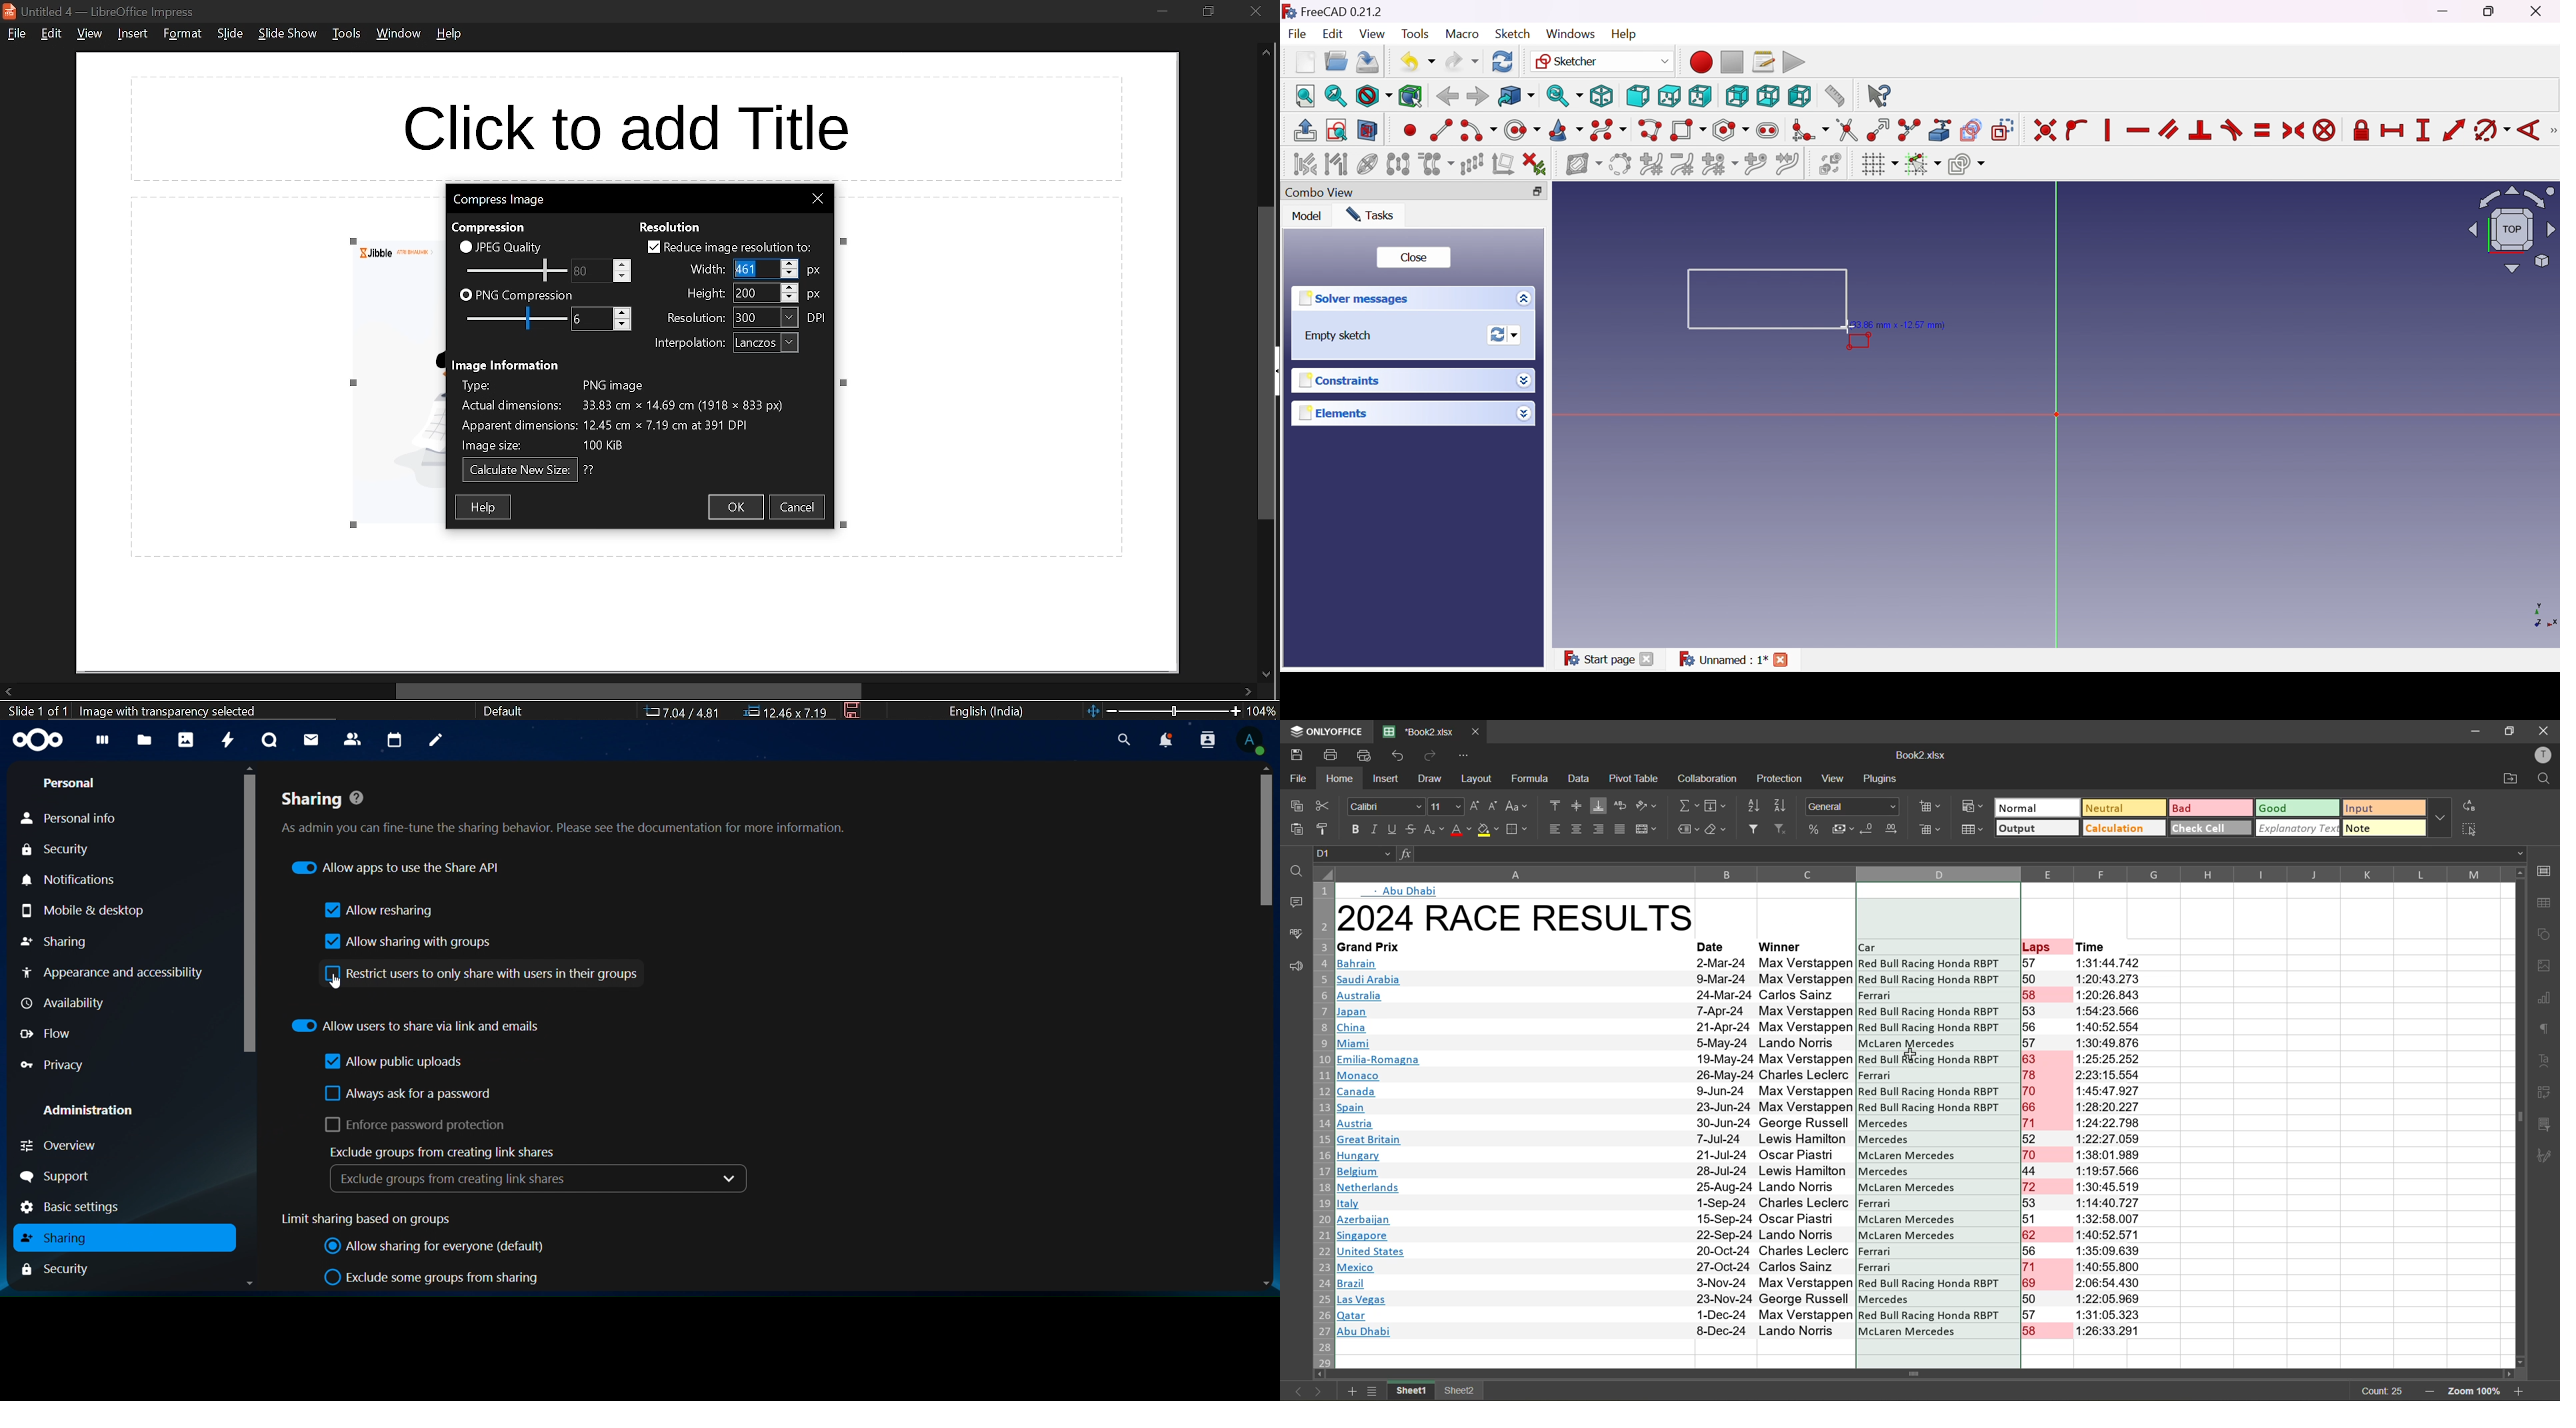 This screenshot has width=2576, height=1428. What do you see at coordinates (1737, 97) in the screenshot?
I see `Rear` at bounding box center [1737, 97].